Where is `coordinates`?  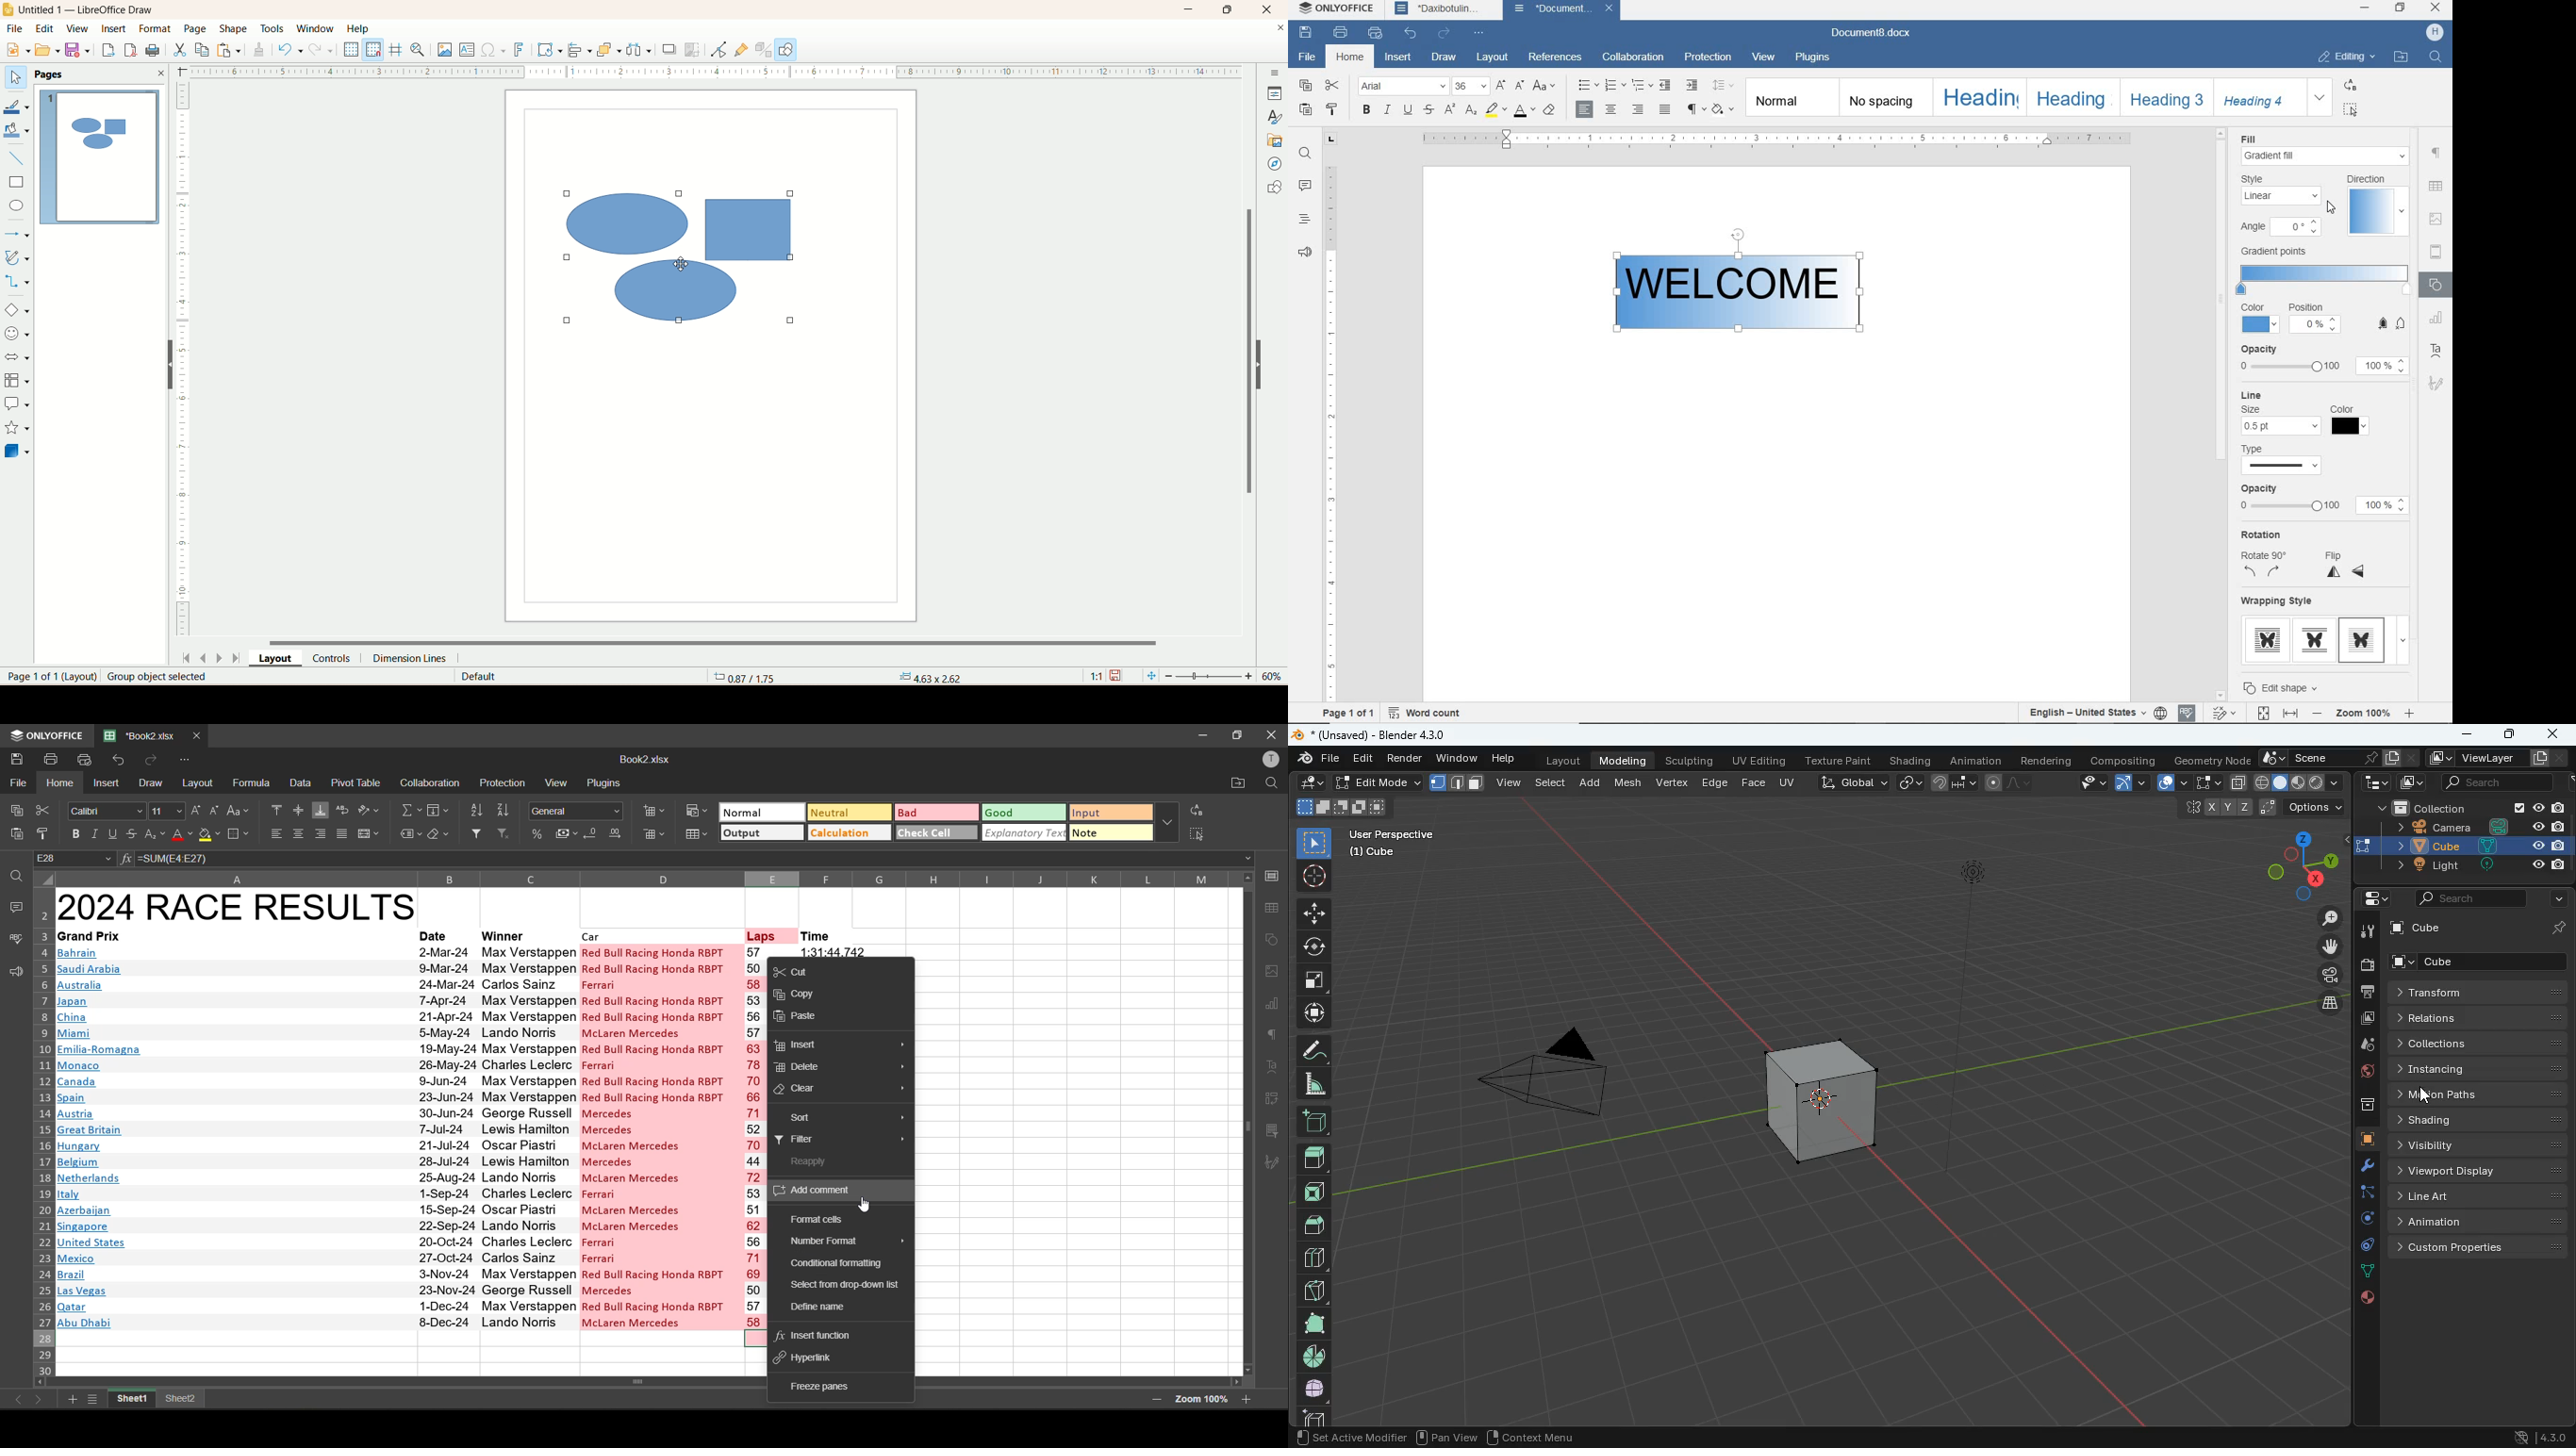 coordinates is located at coordinates (742, 678).